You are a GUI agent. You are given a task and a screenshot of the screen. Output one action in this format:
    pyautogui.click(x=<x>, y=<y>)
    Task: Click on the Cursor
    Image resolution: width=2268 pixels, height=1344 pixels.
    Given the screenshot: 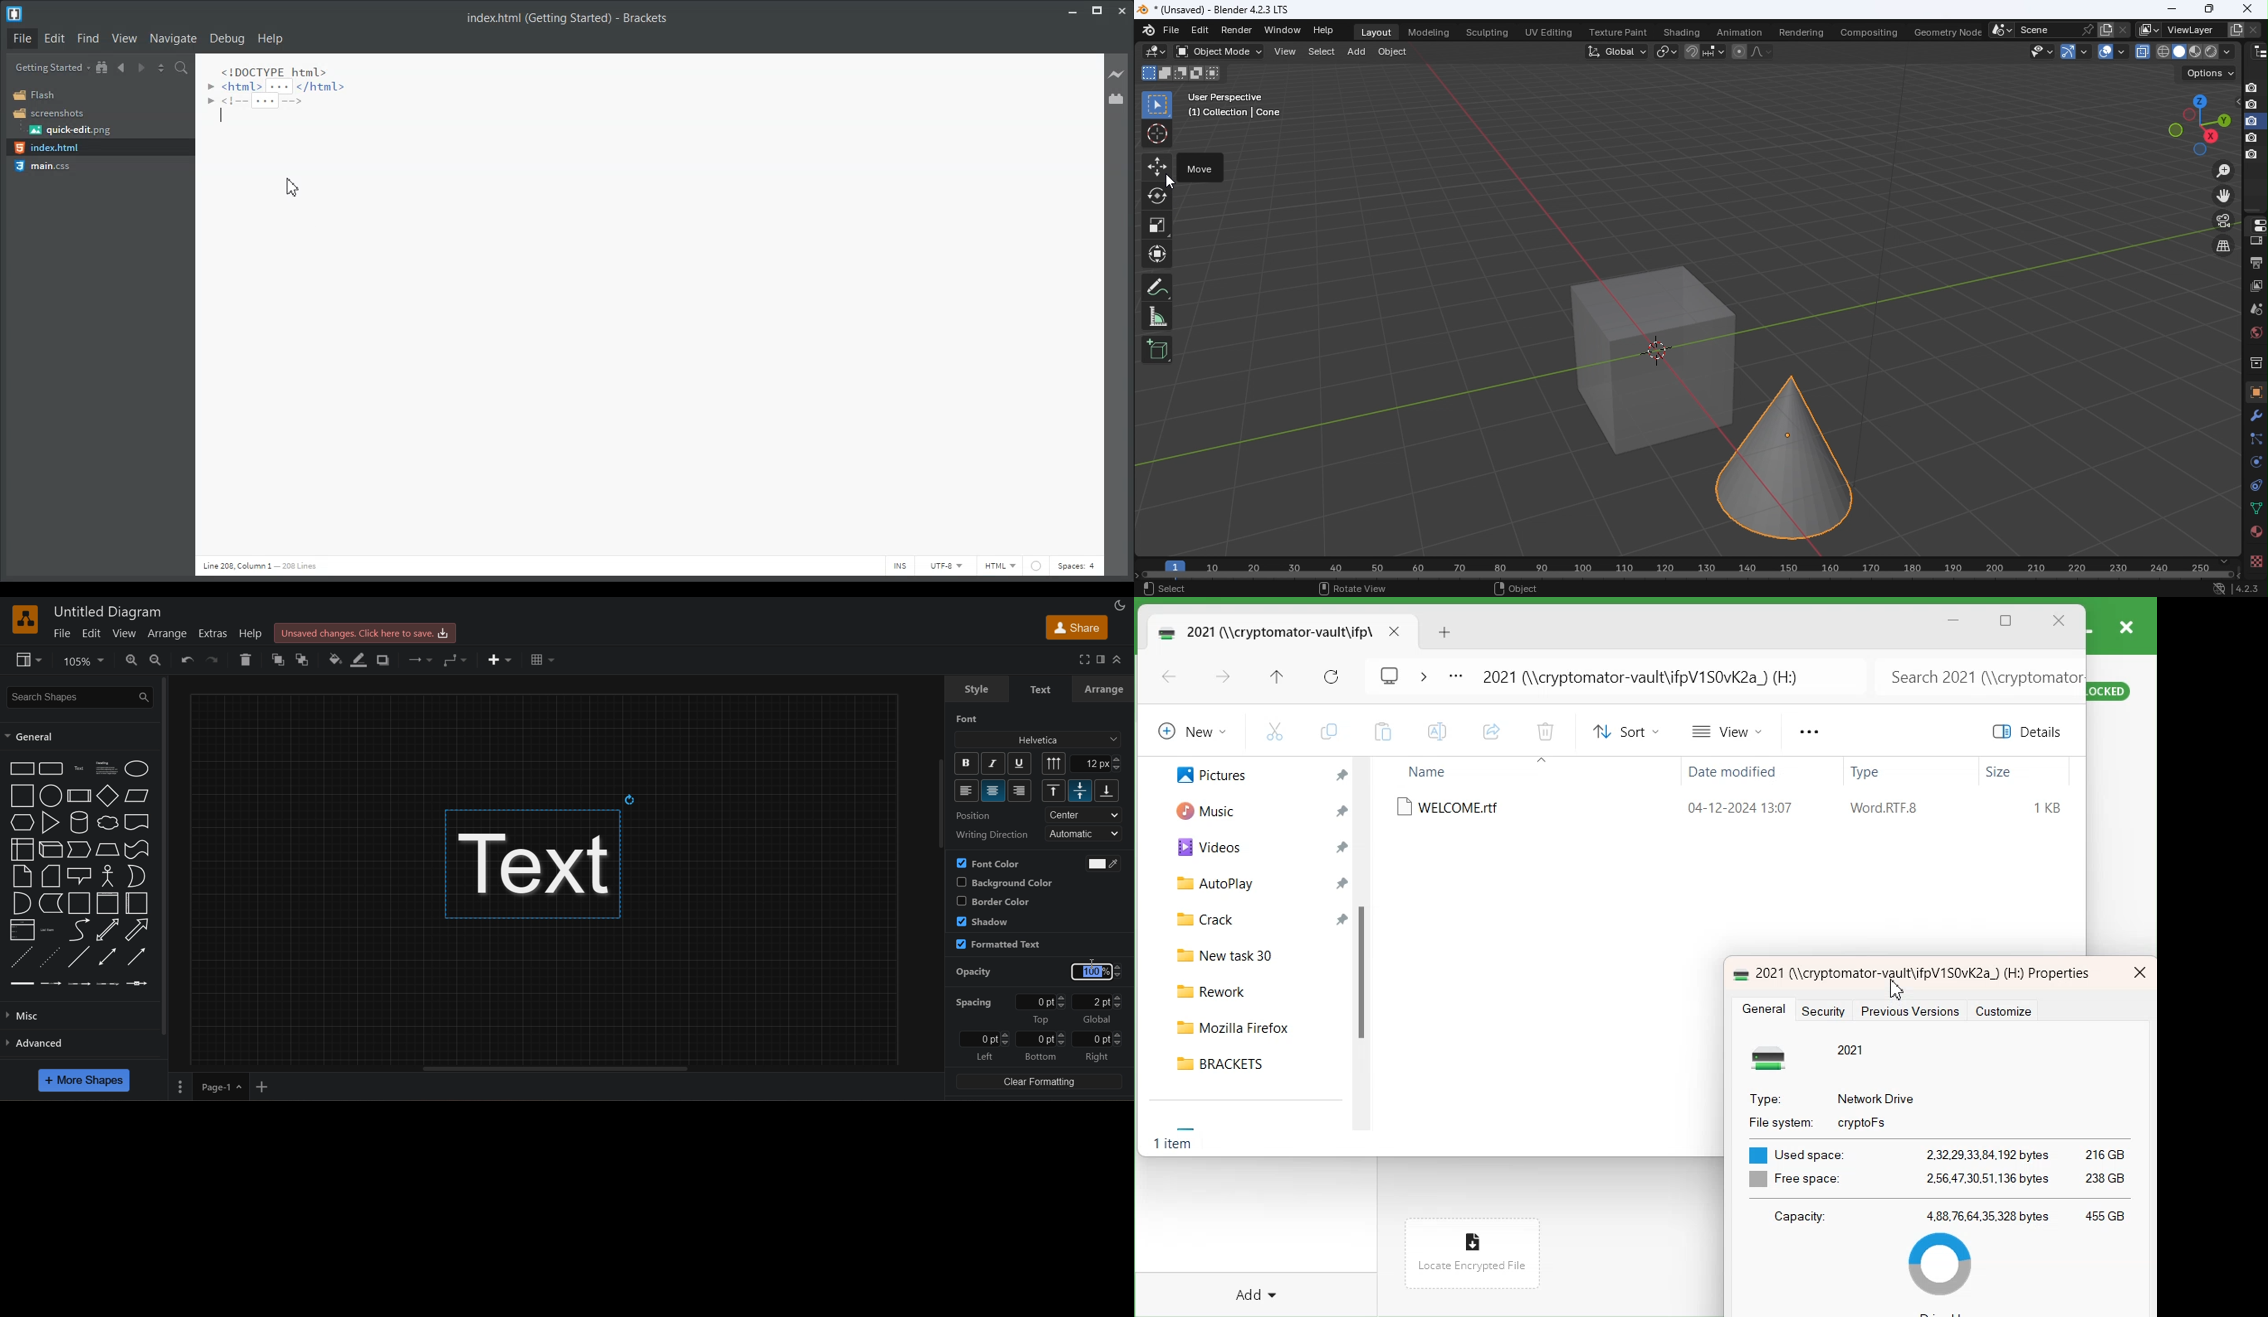 What is the action you would take?
    pyautogui.click(x=1896, y=989)
    